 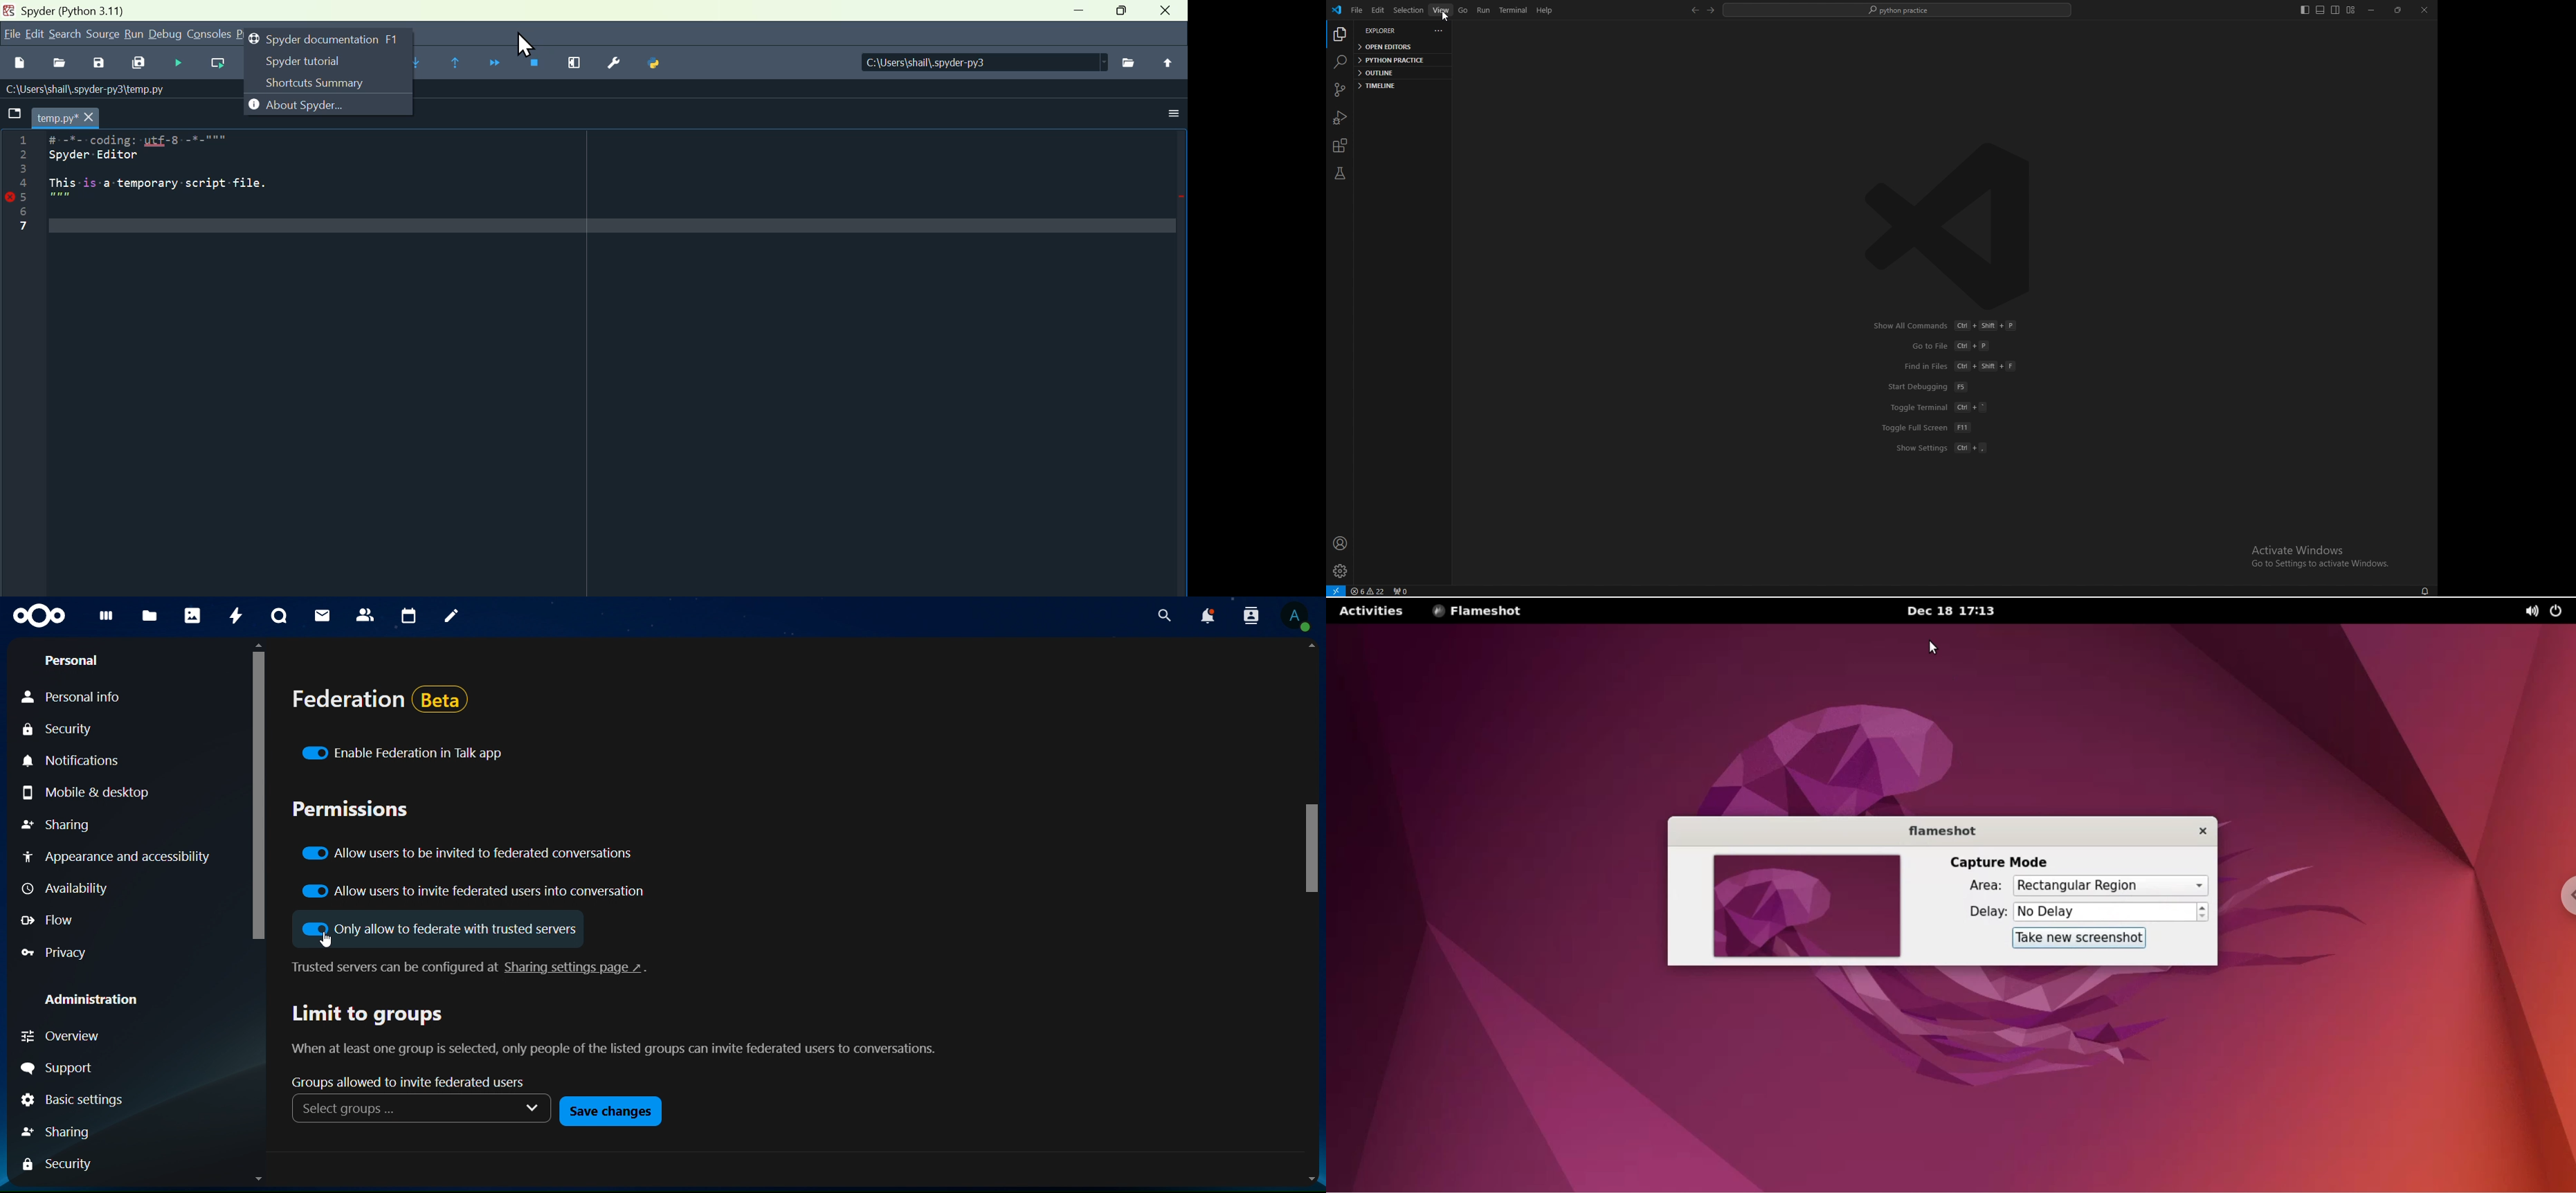 I want to click on line number, so click(x=27, y=183).